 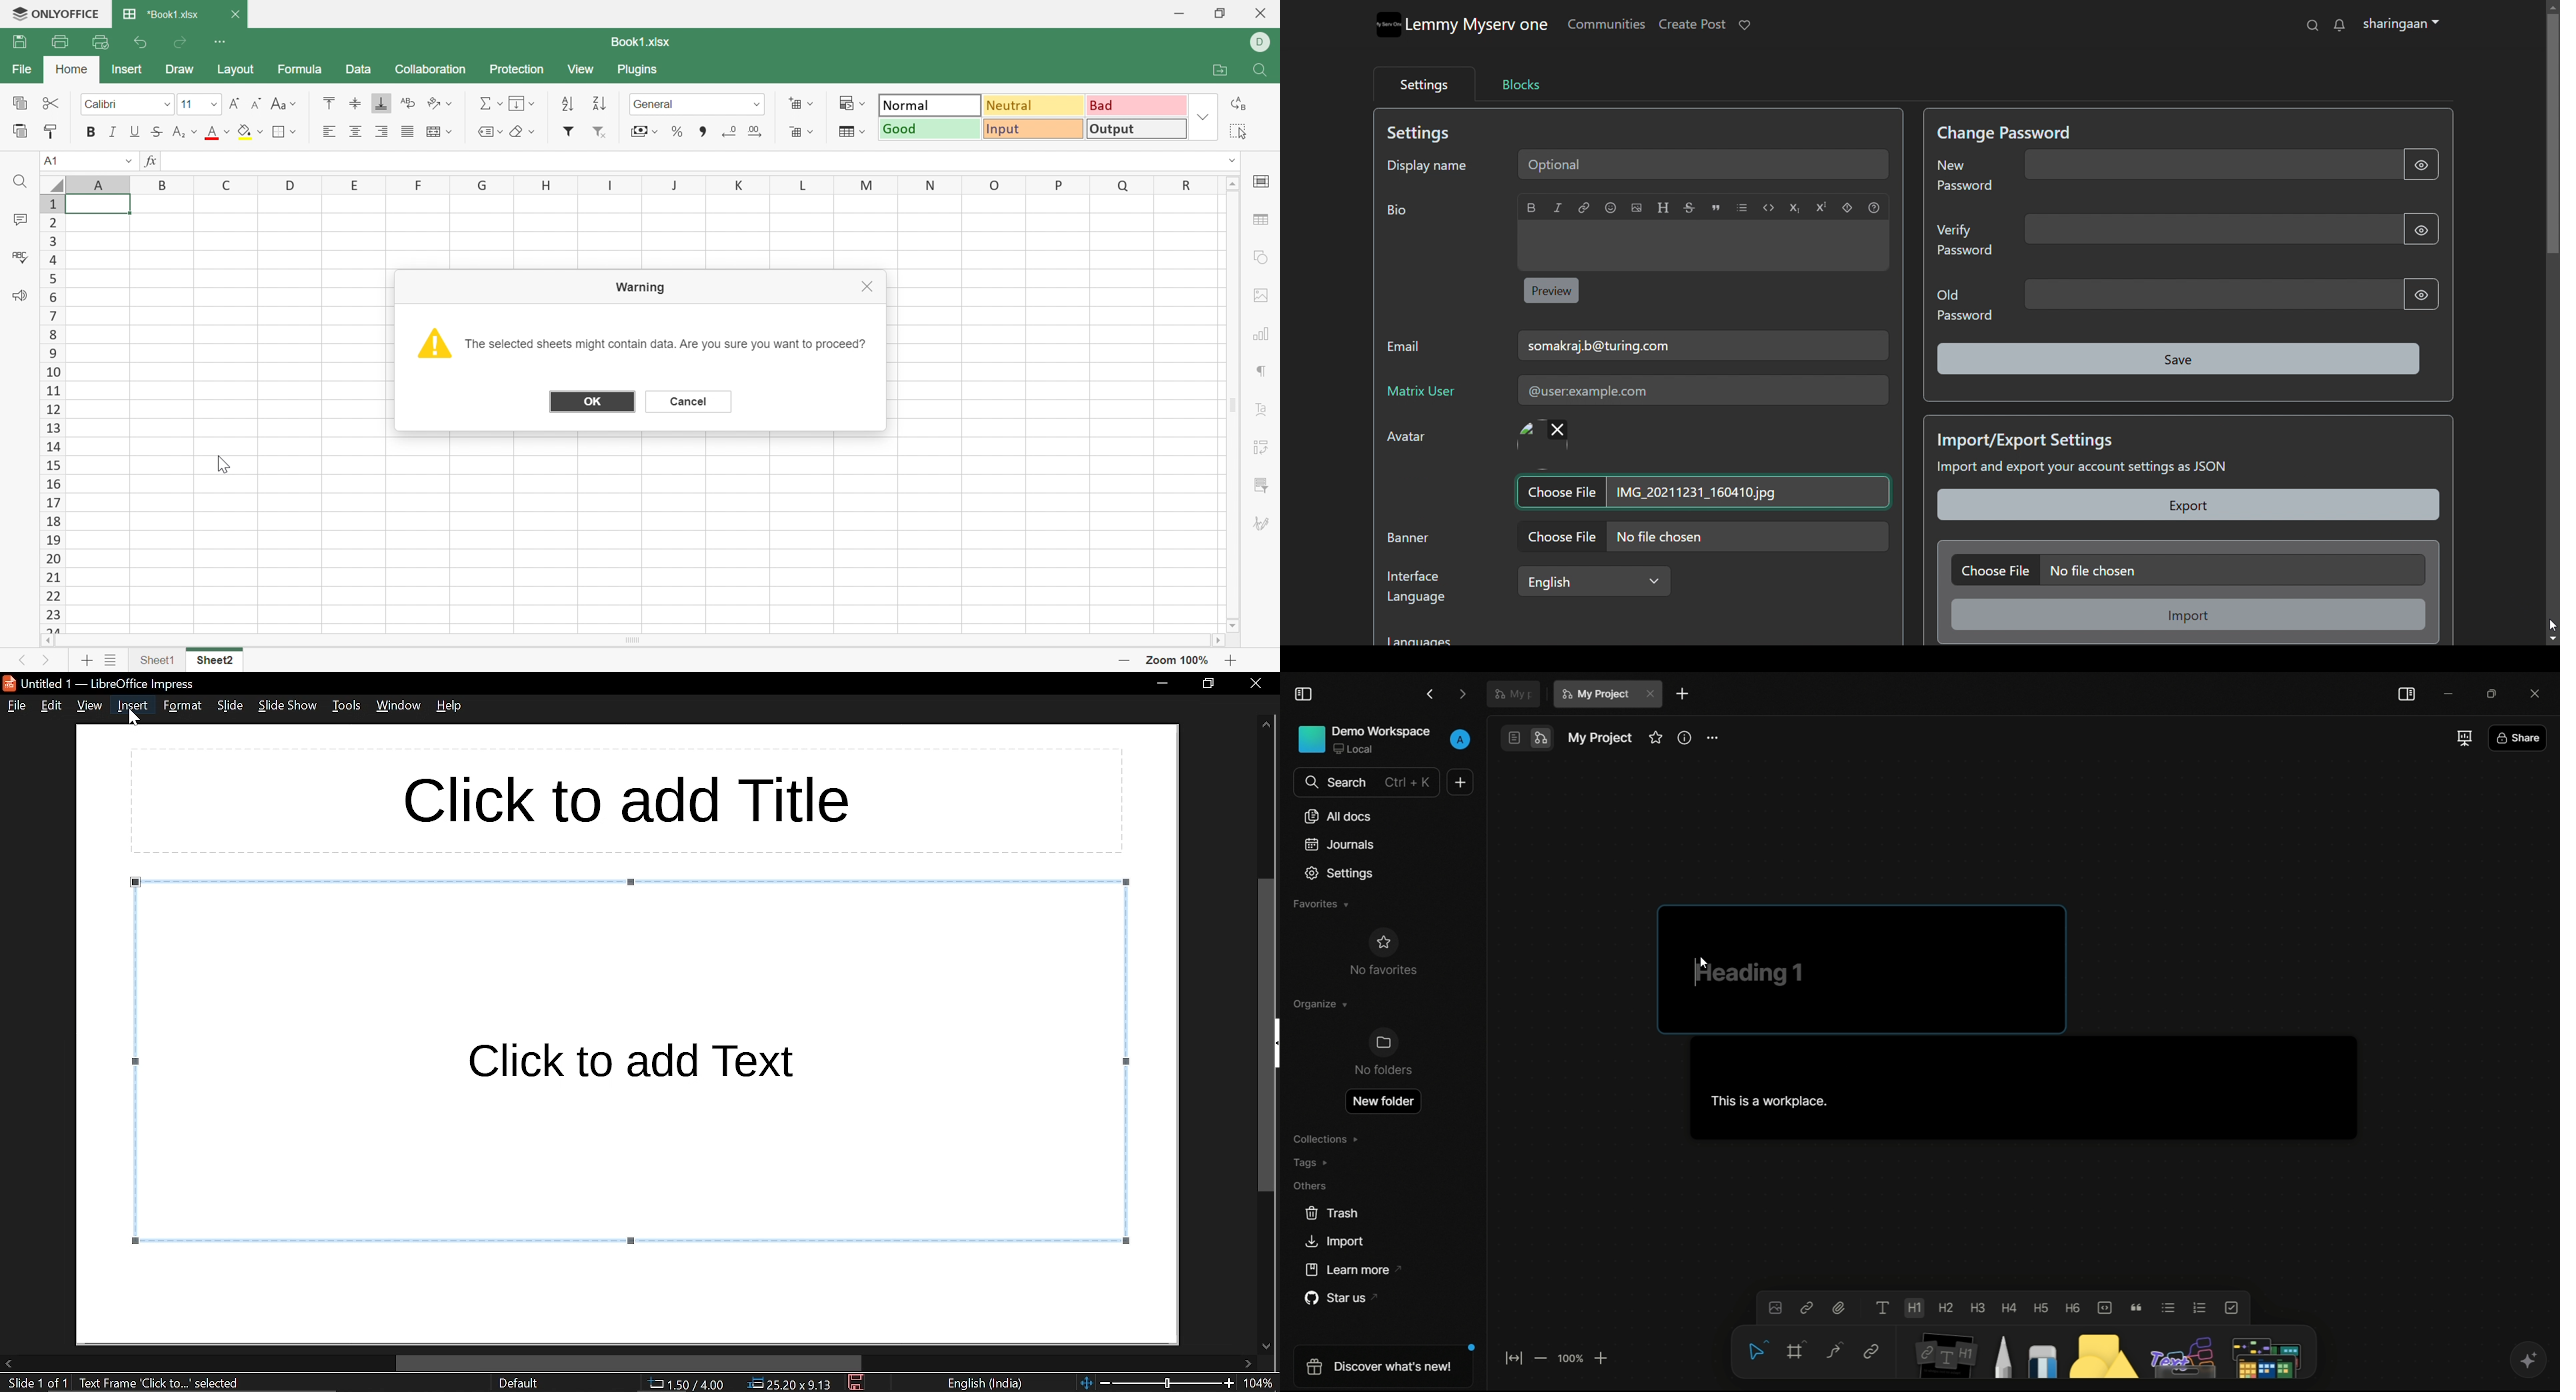 What do you see at coordinates (479, 129) in the screenshot?
I see `Named tags` at bounding box center [479, 129].